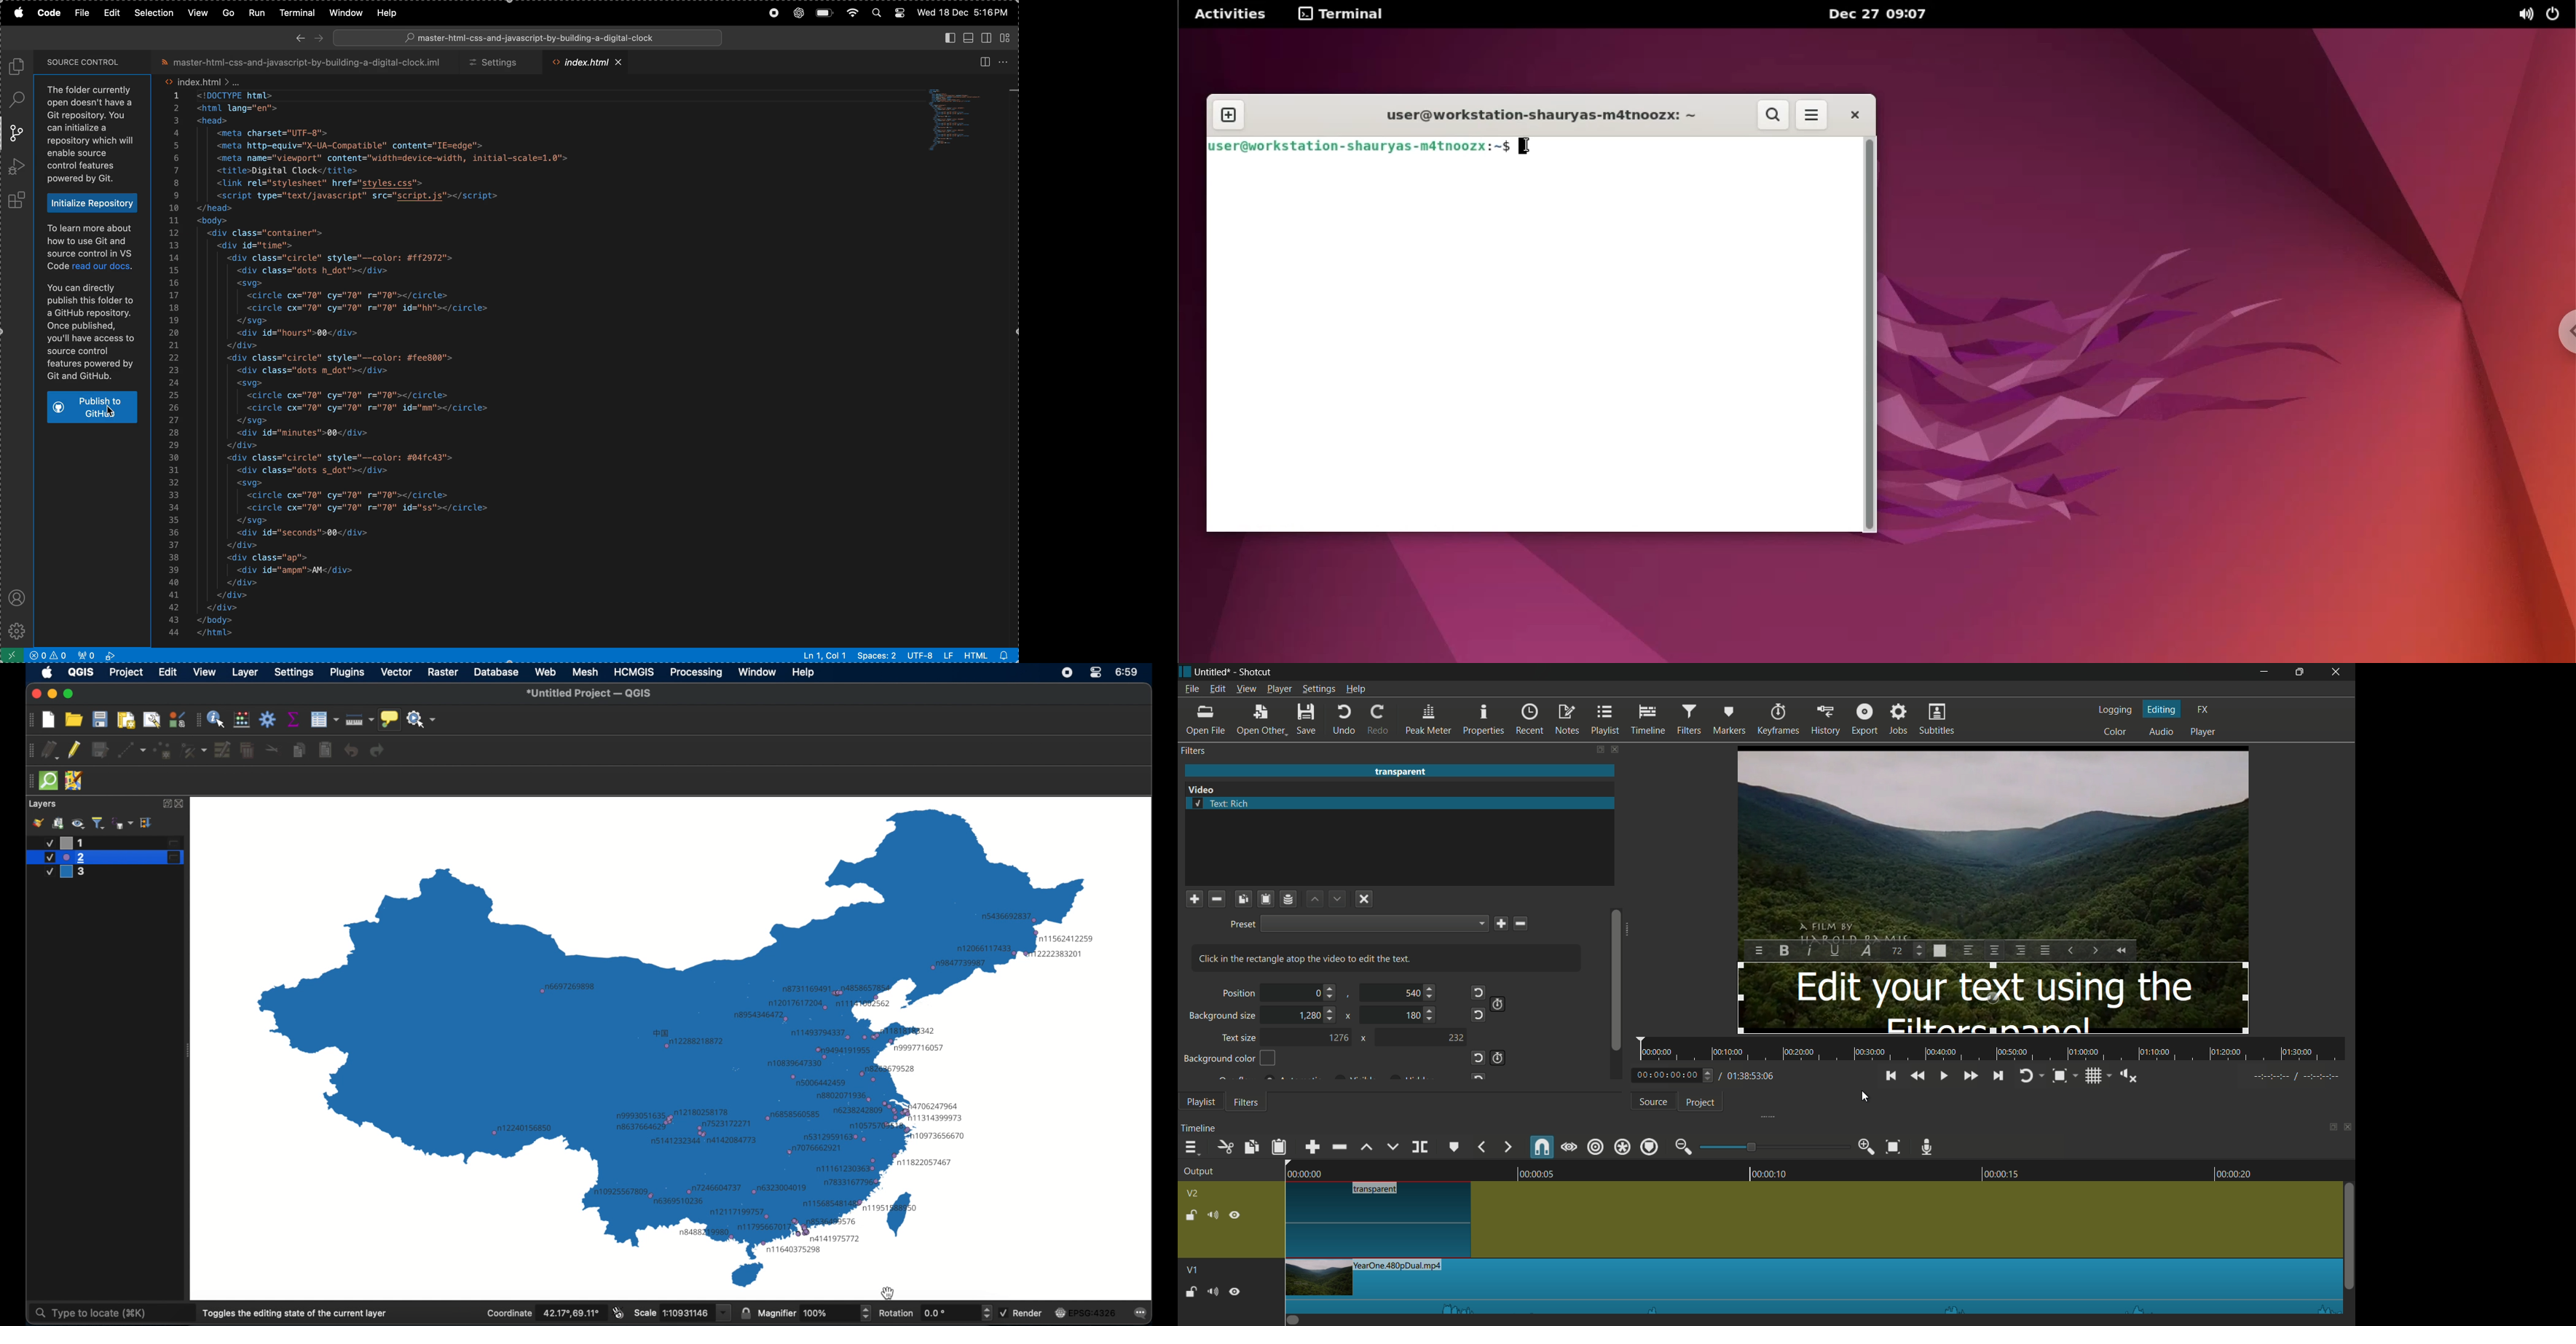  Describe the element at coordinates (1531, 720) in the screenshot. I see `recent` at that location.